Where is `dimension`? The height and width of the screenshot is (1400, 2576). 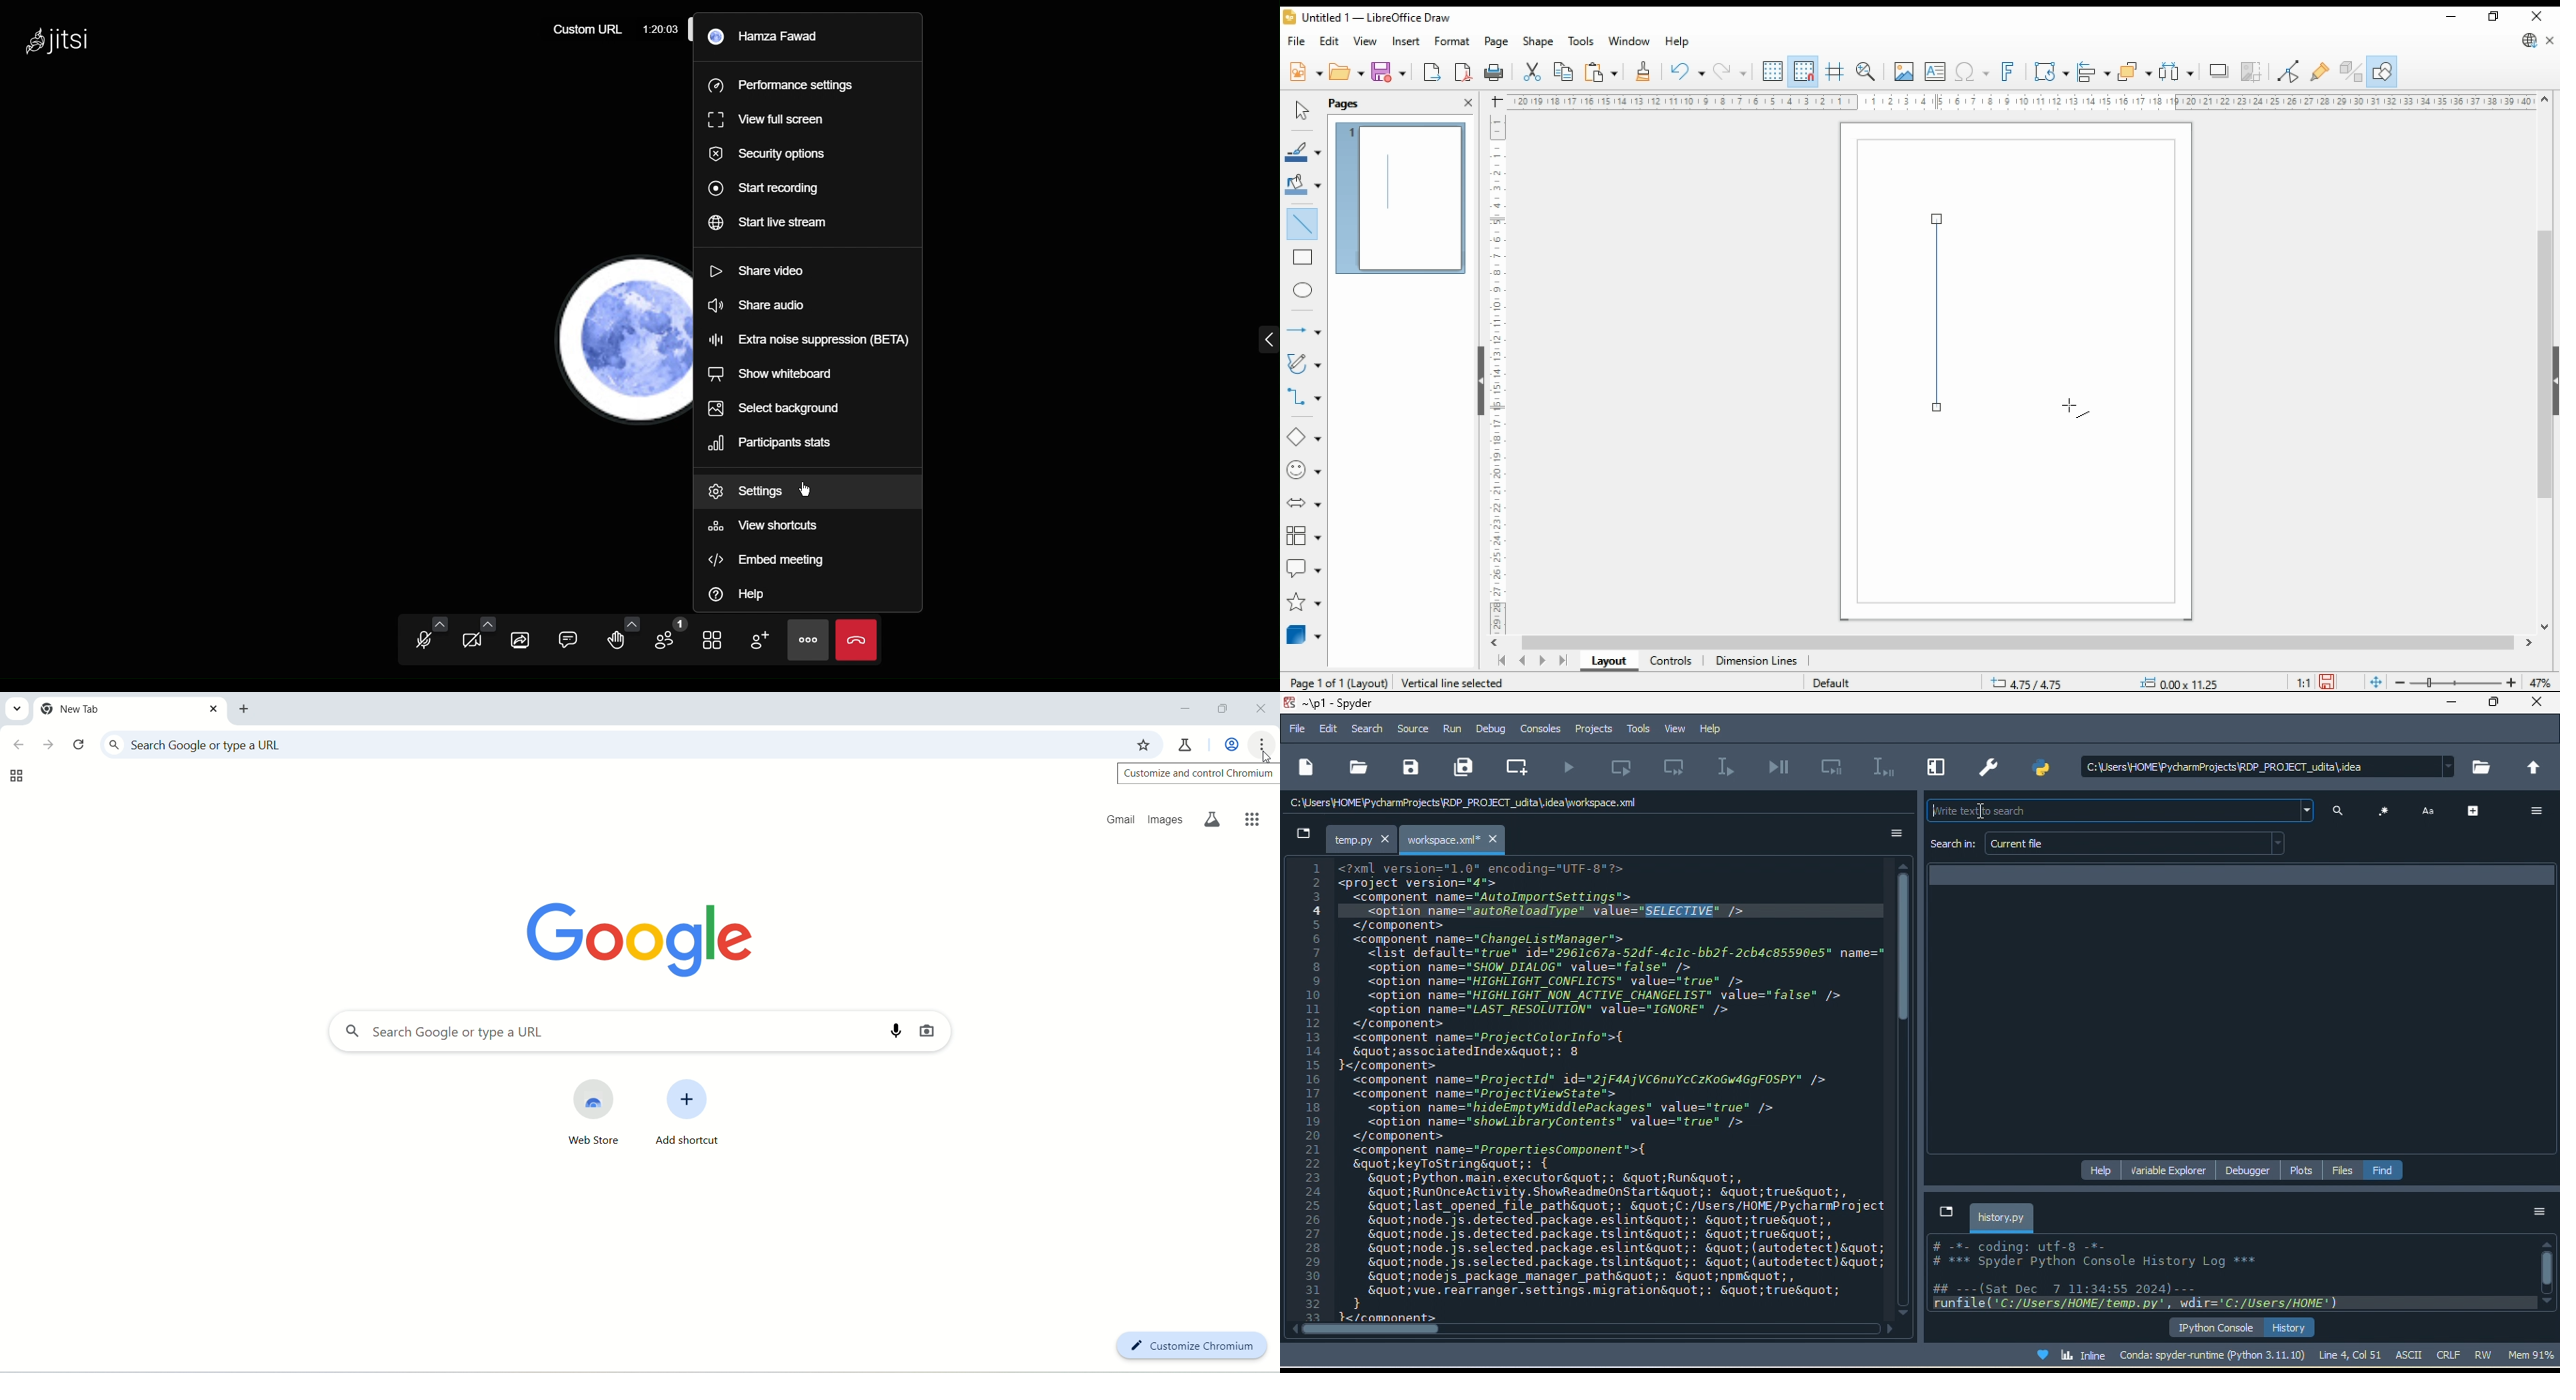 dimension is located at coordinates (1757, 662).